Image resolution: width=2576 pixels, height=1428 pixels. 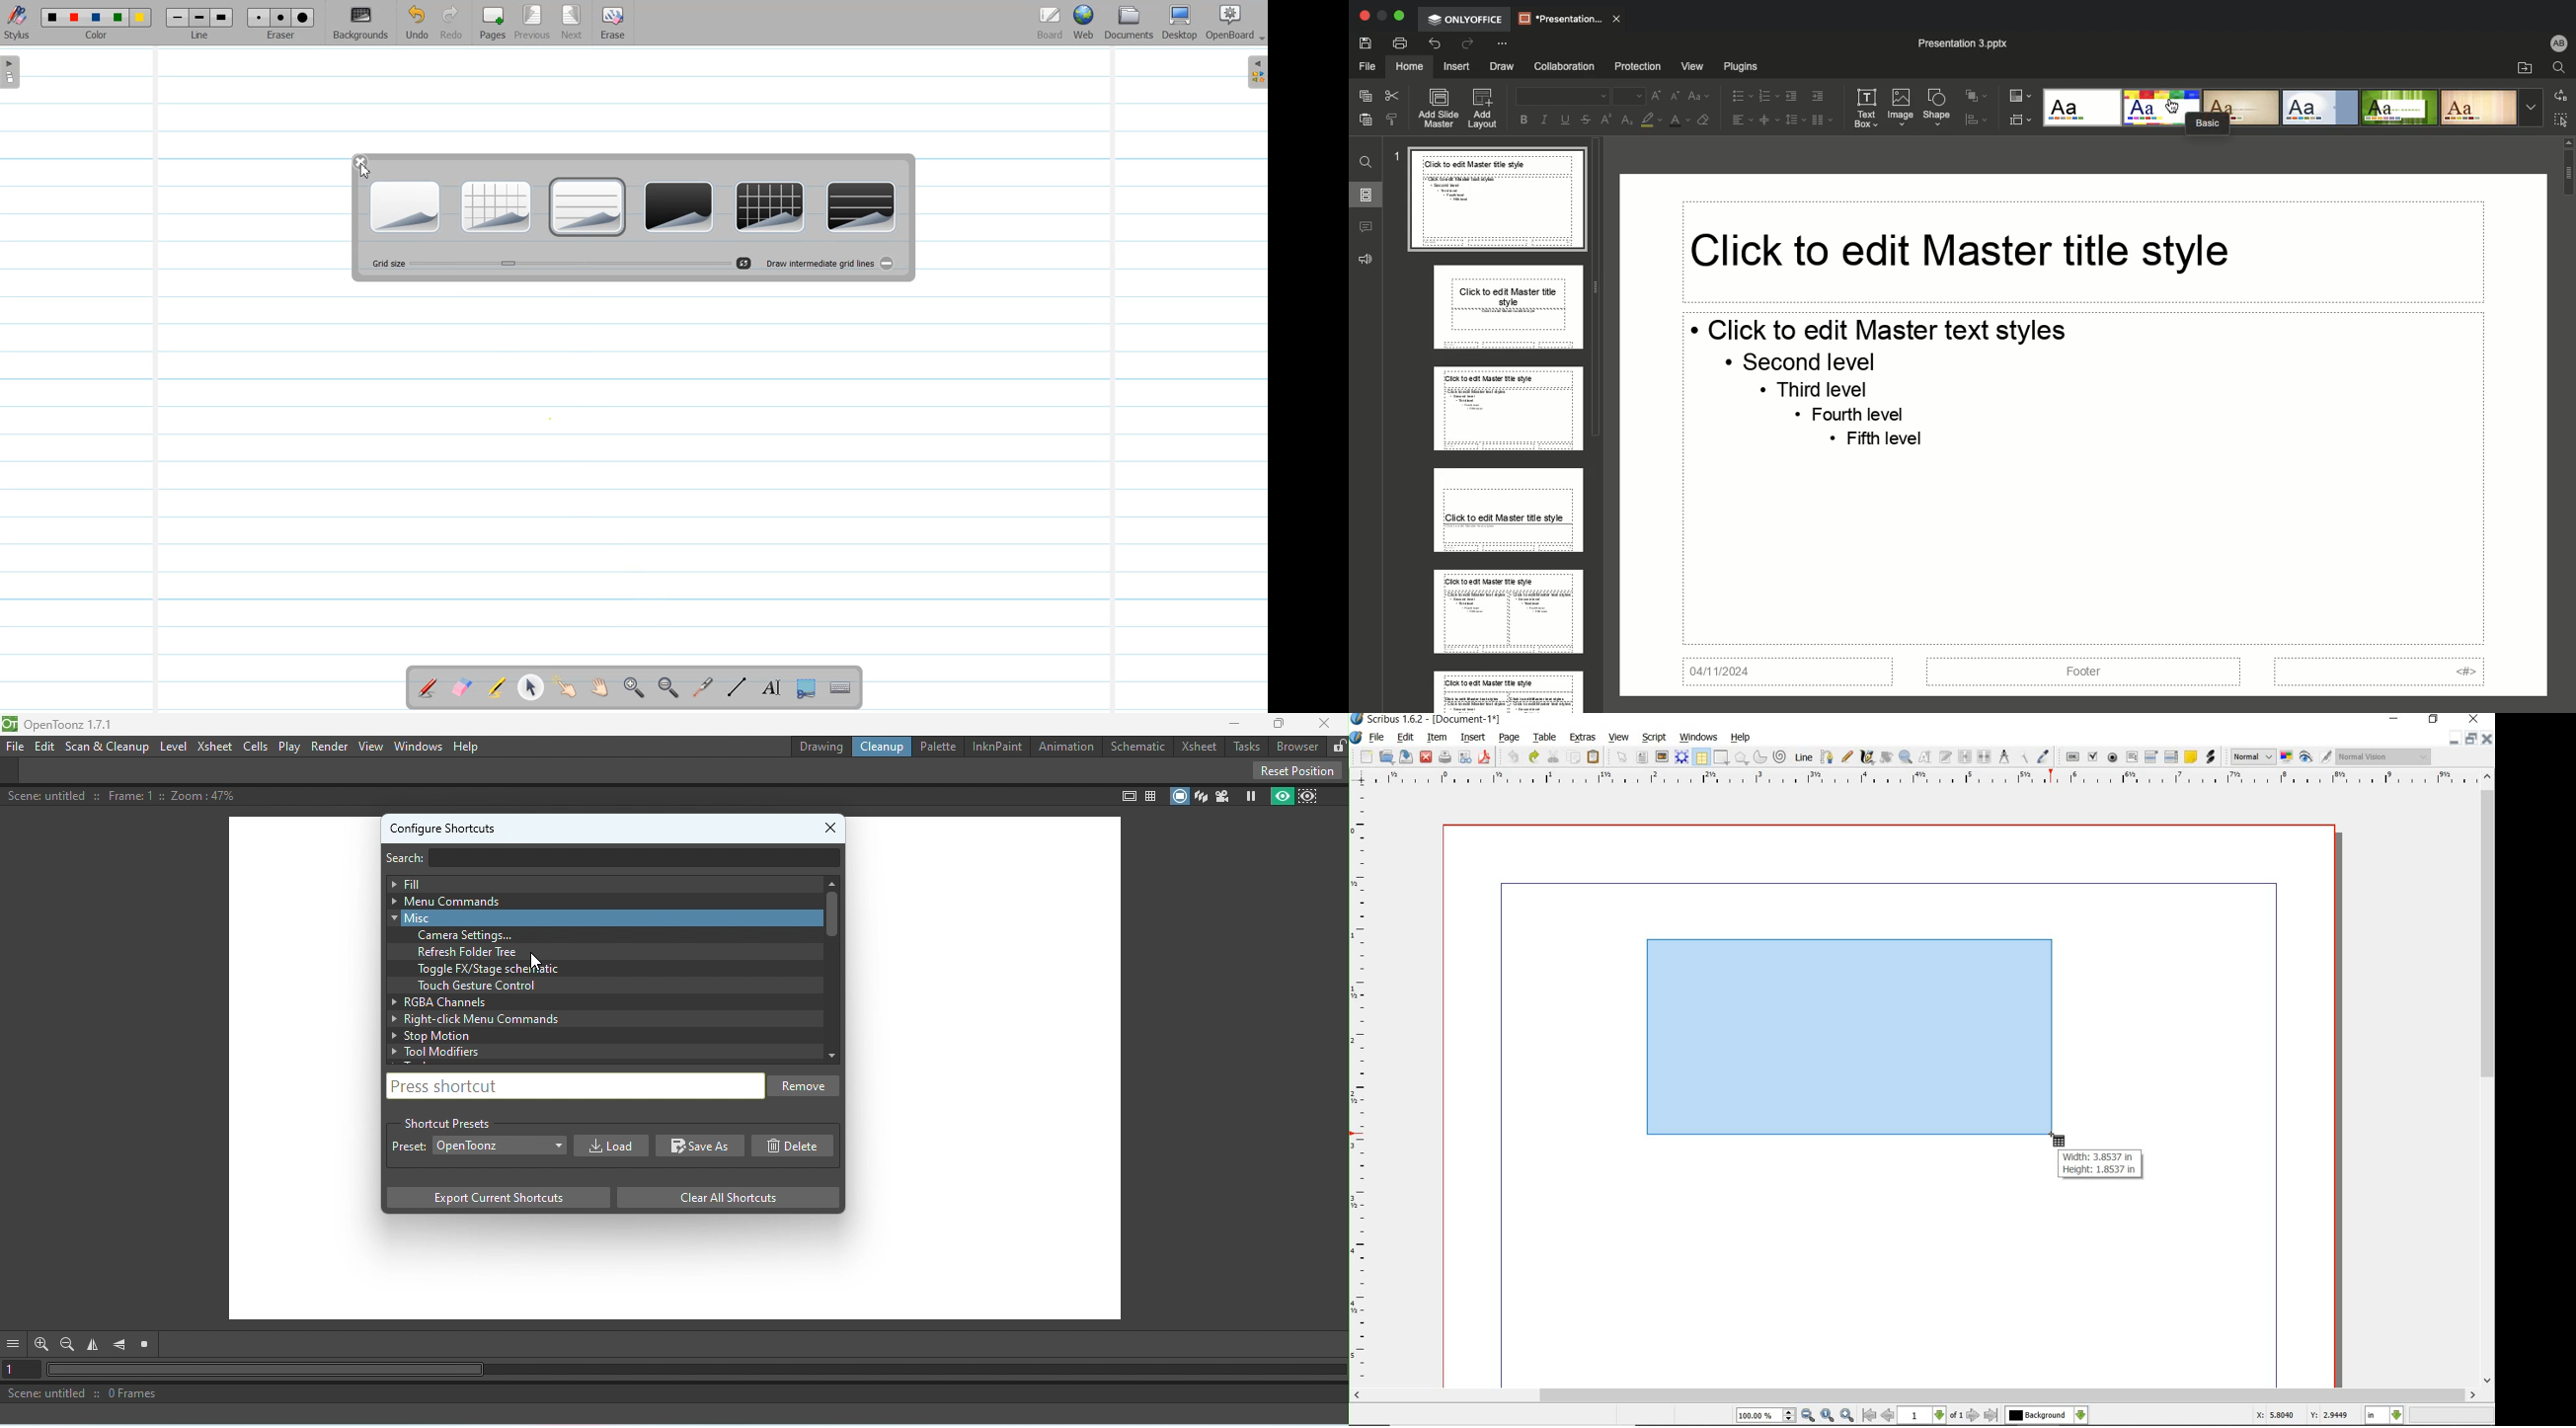 I want to click on preview mode, so click(x=2307, y=758).